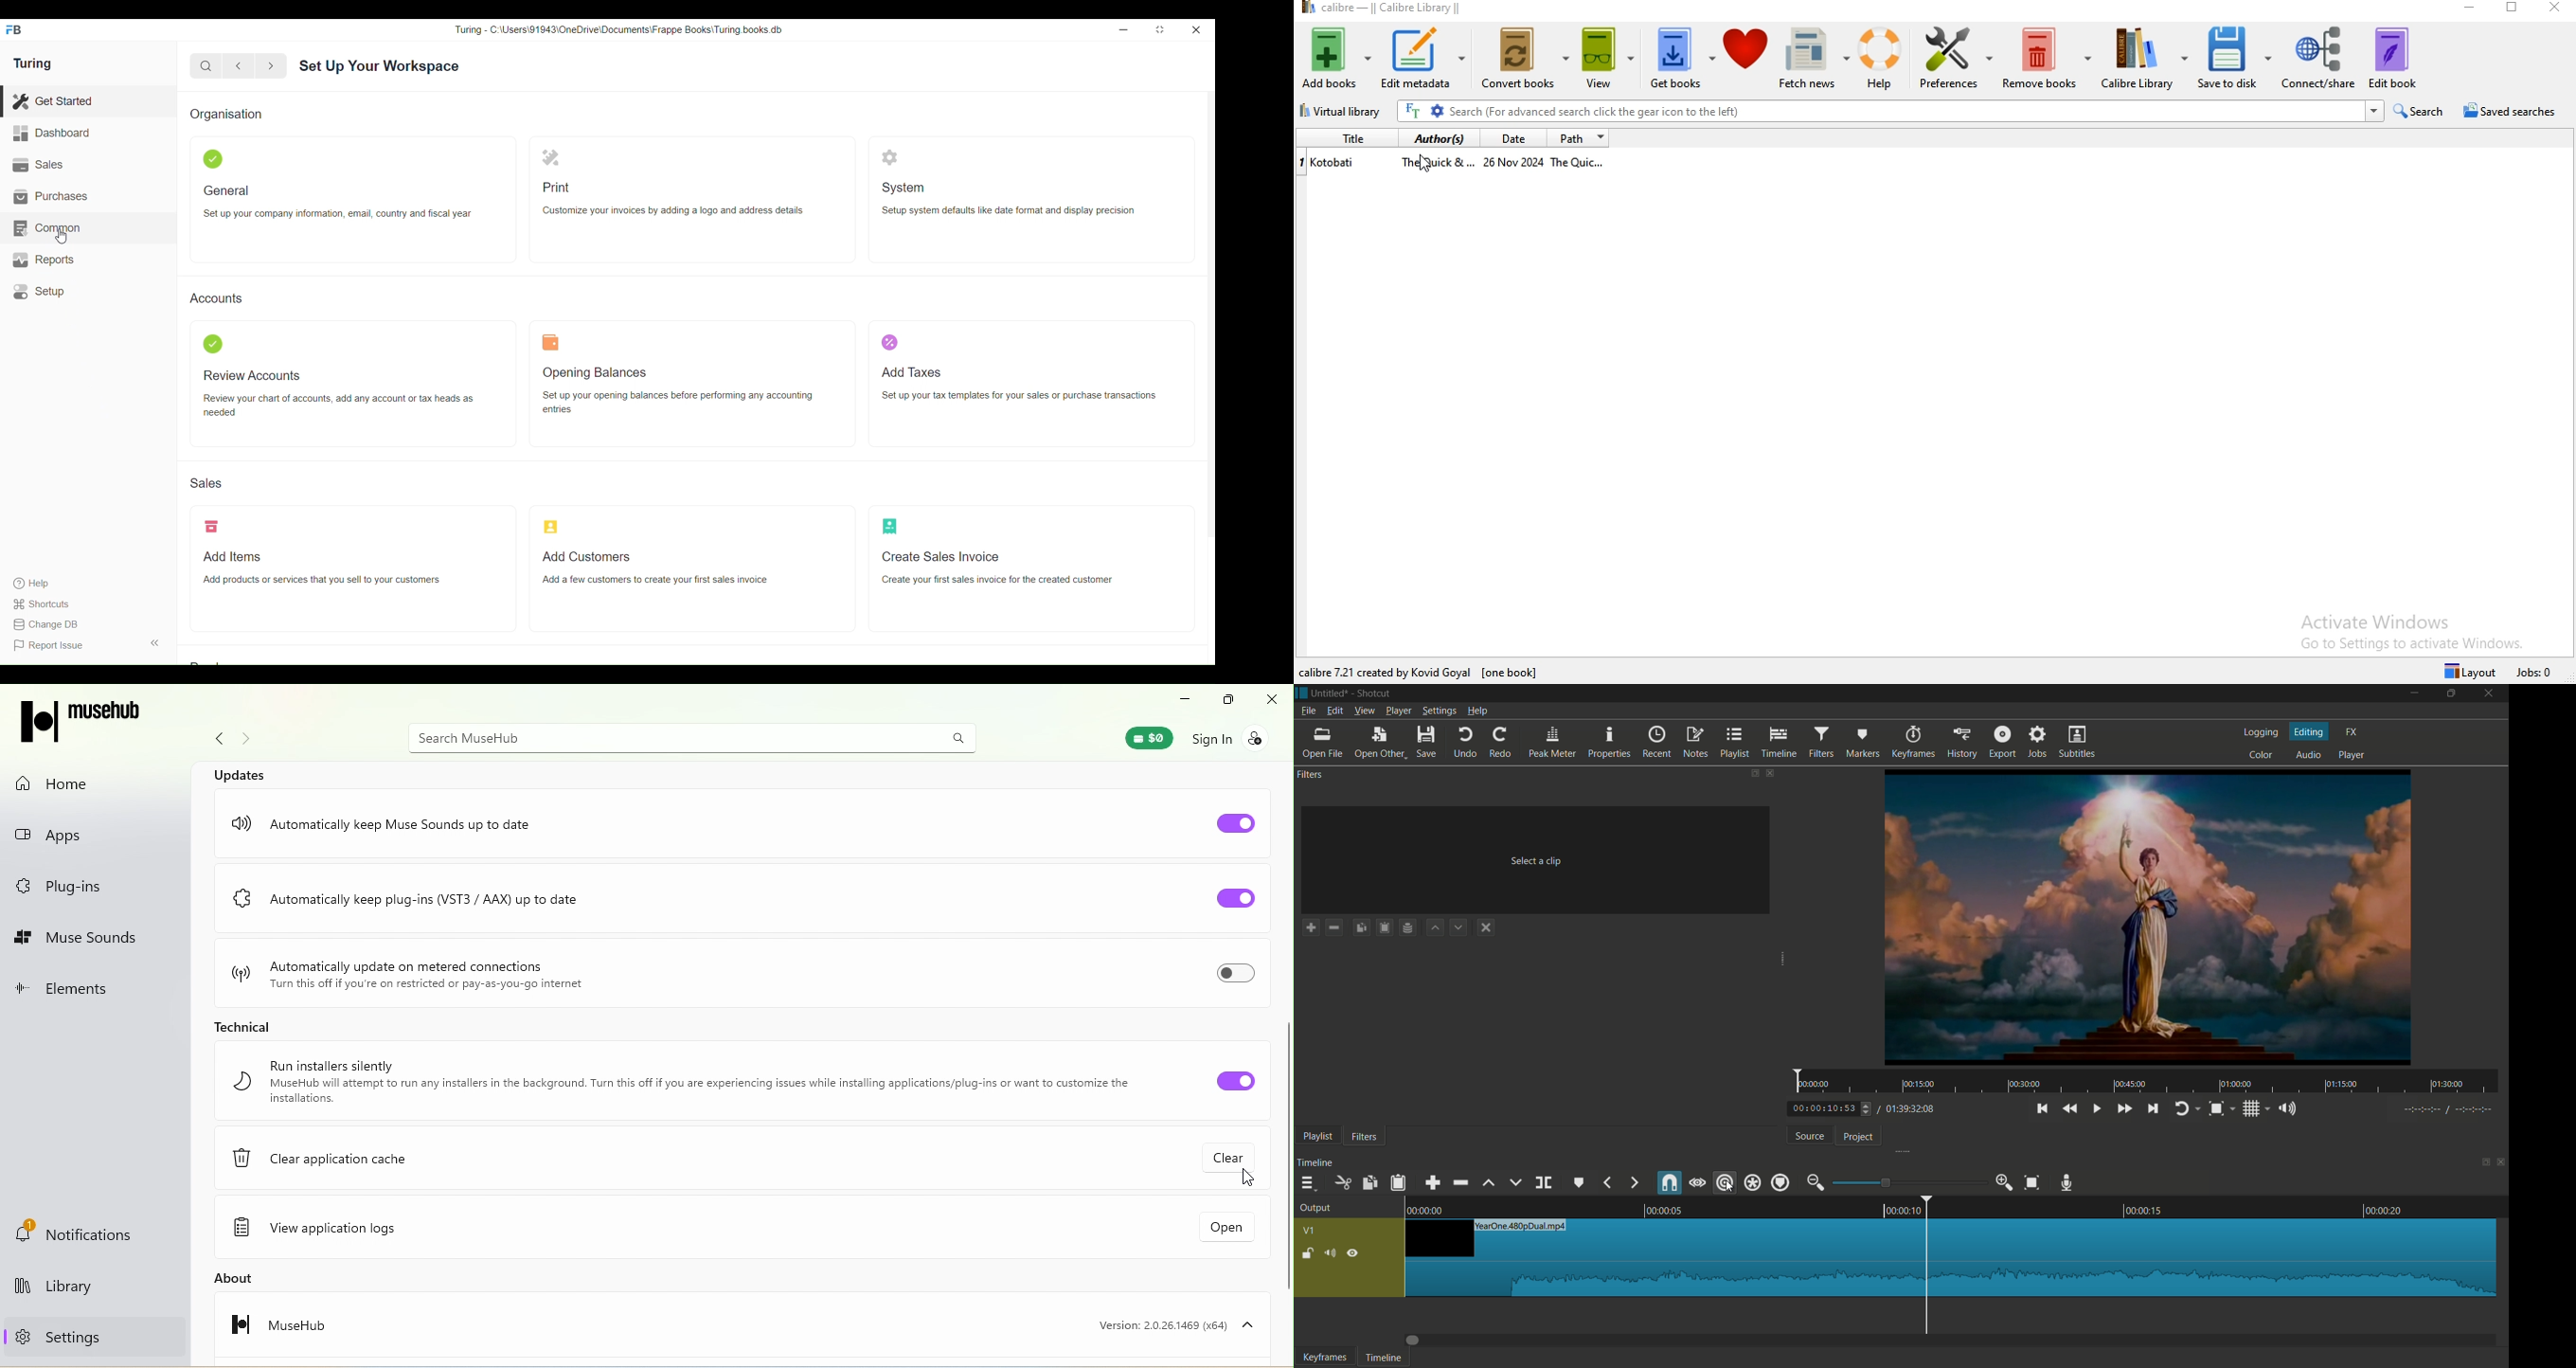  Describe the element at coordinates (1901, 1211) in the screenshot. I see `00:00:10` at that location.